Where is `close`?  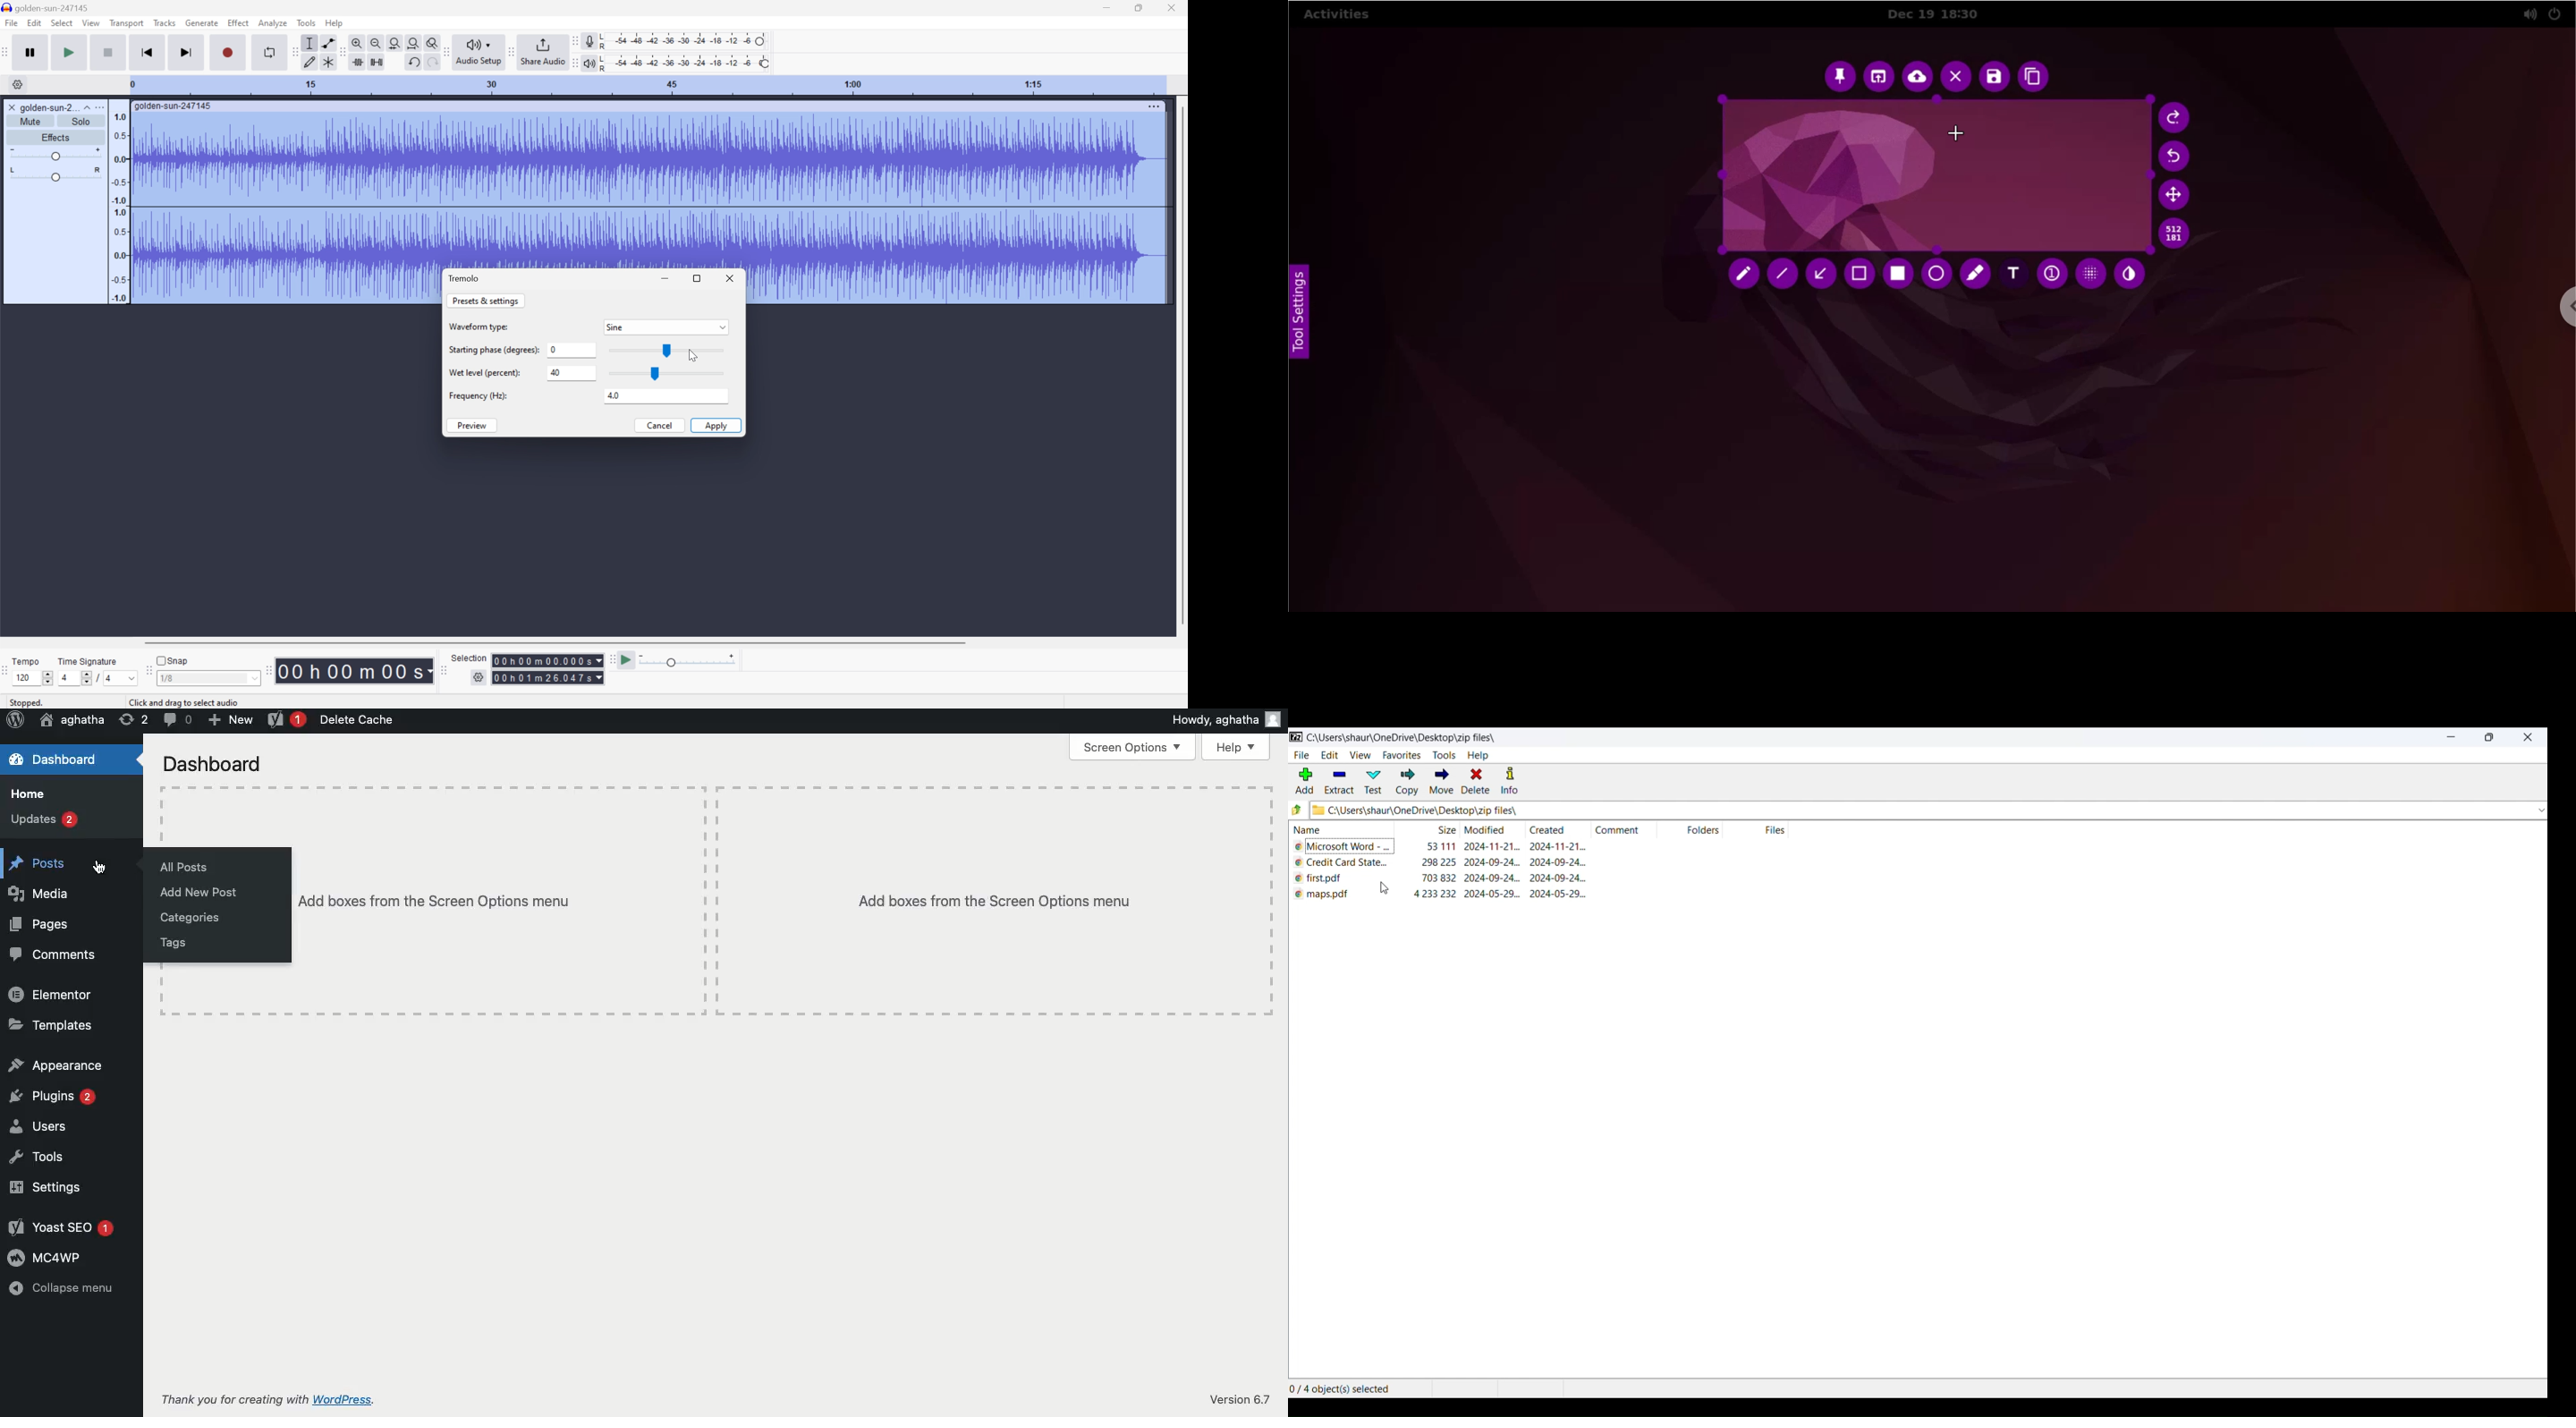
close is located at coordinates (2526, 737).